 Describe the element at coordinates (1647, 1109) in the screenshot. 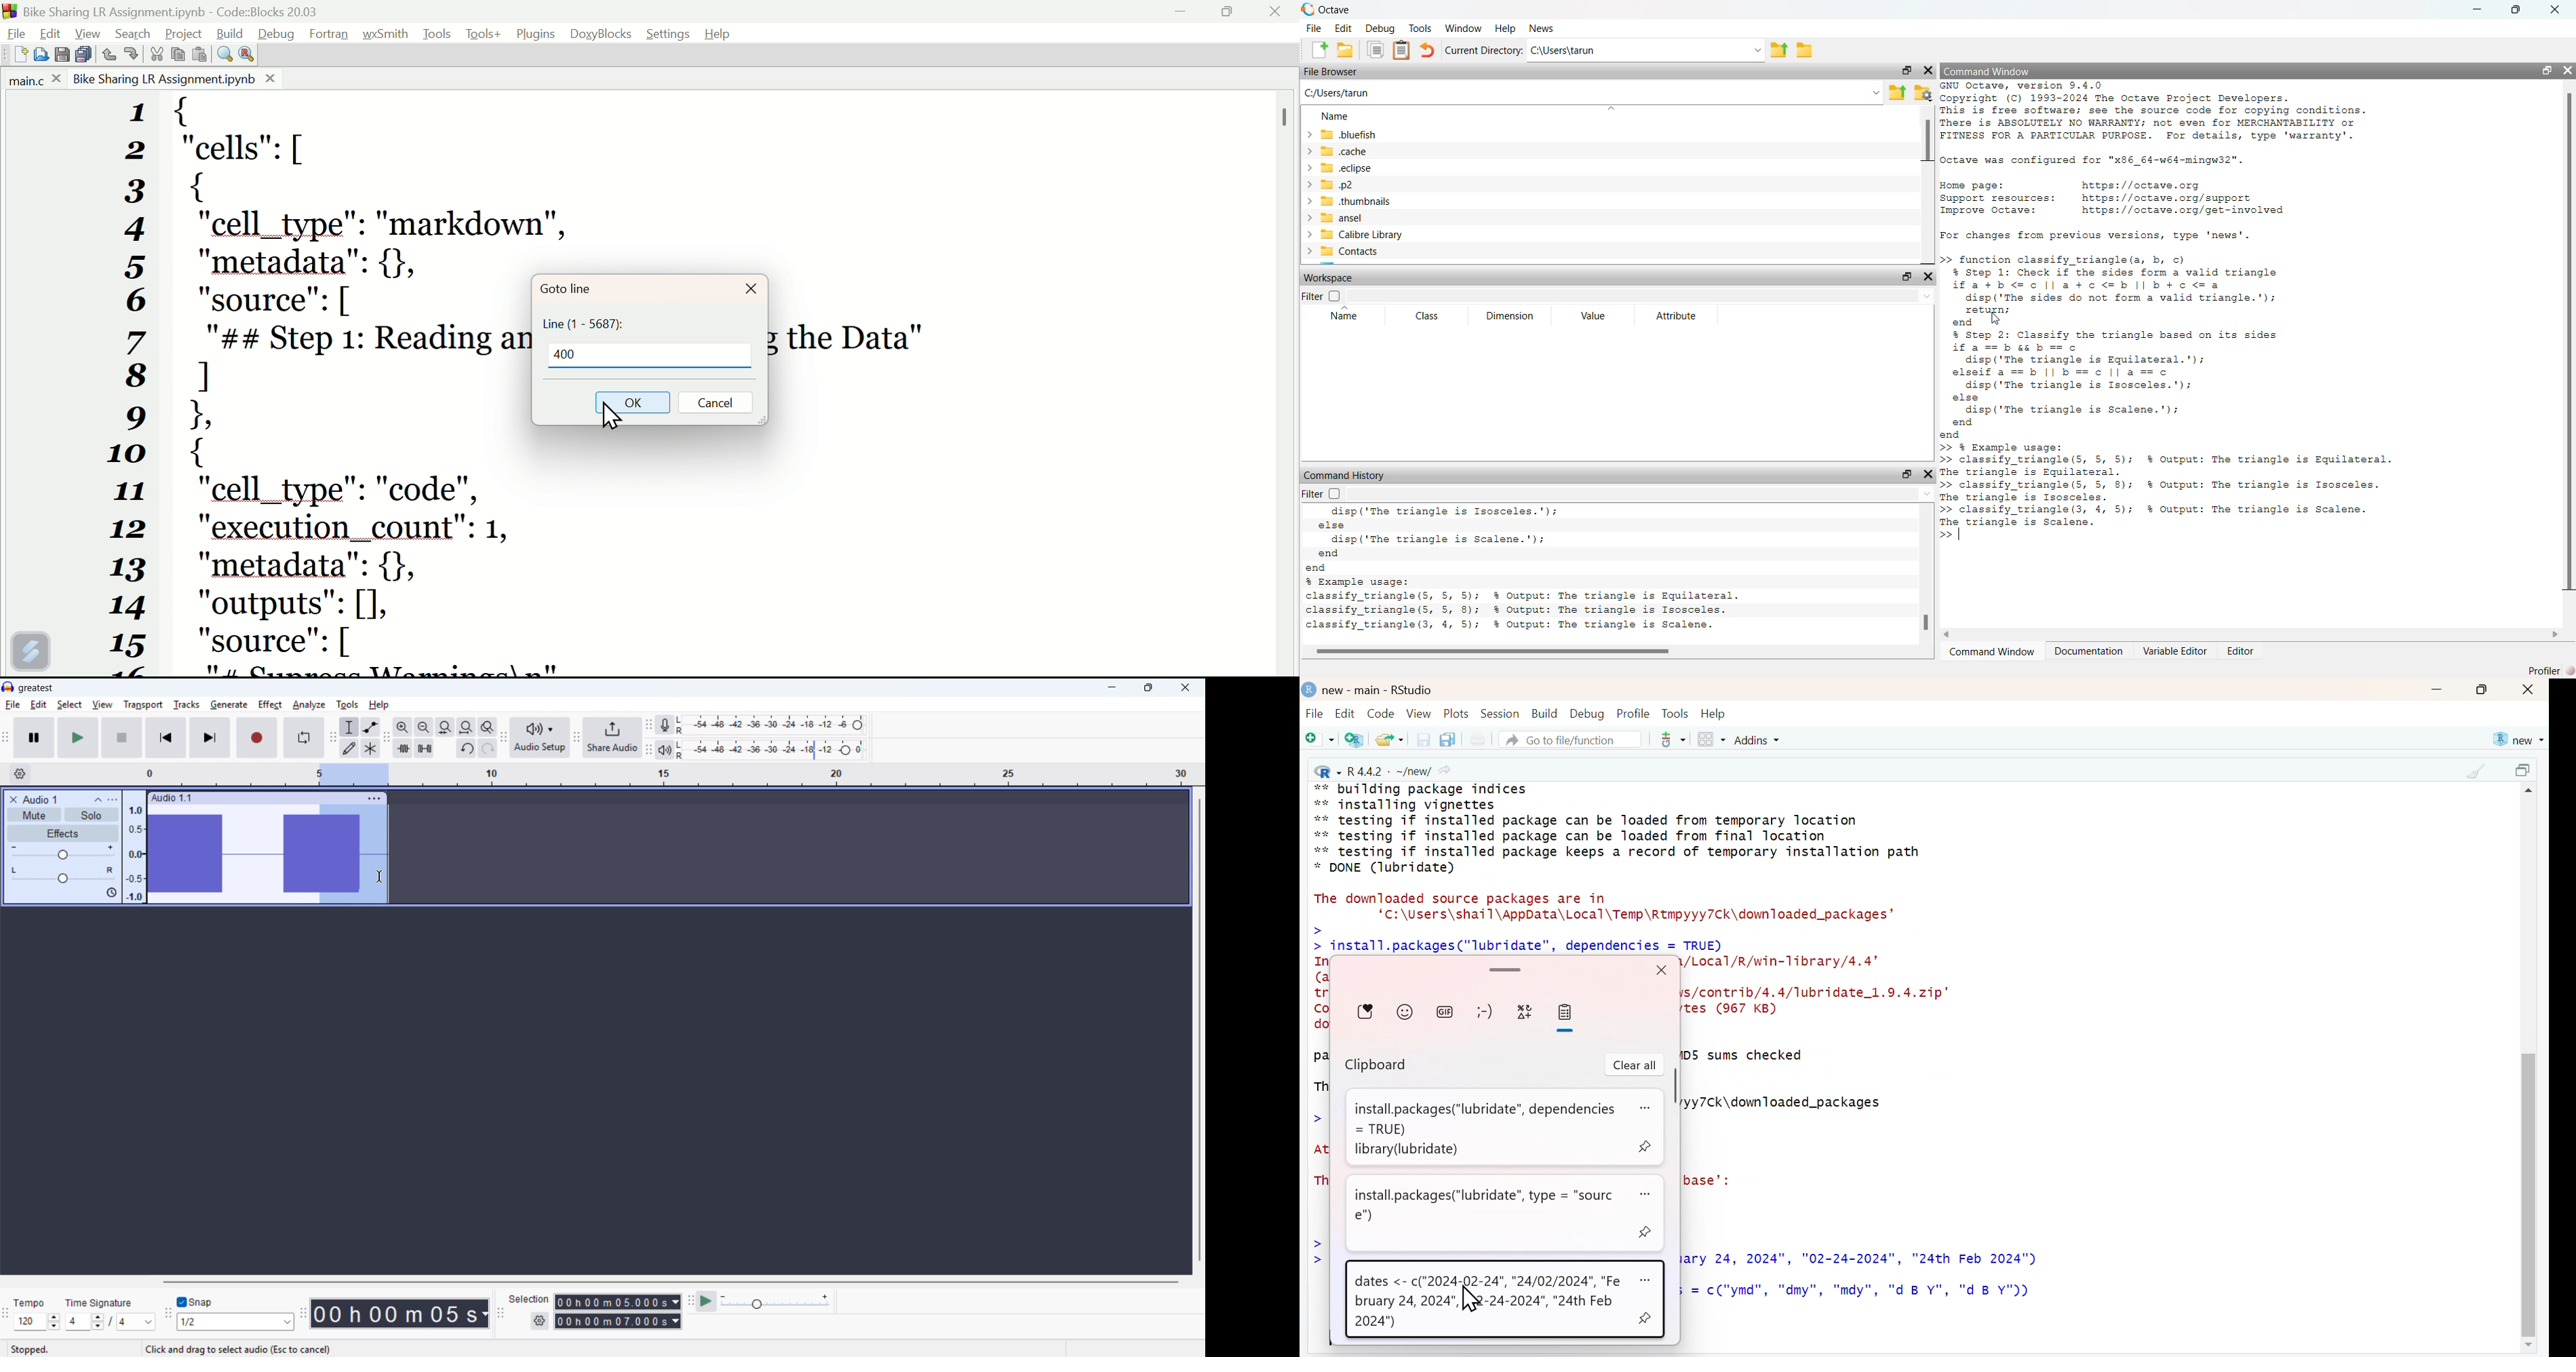

I see `more options` at that location.